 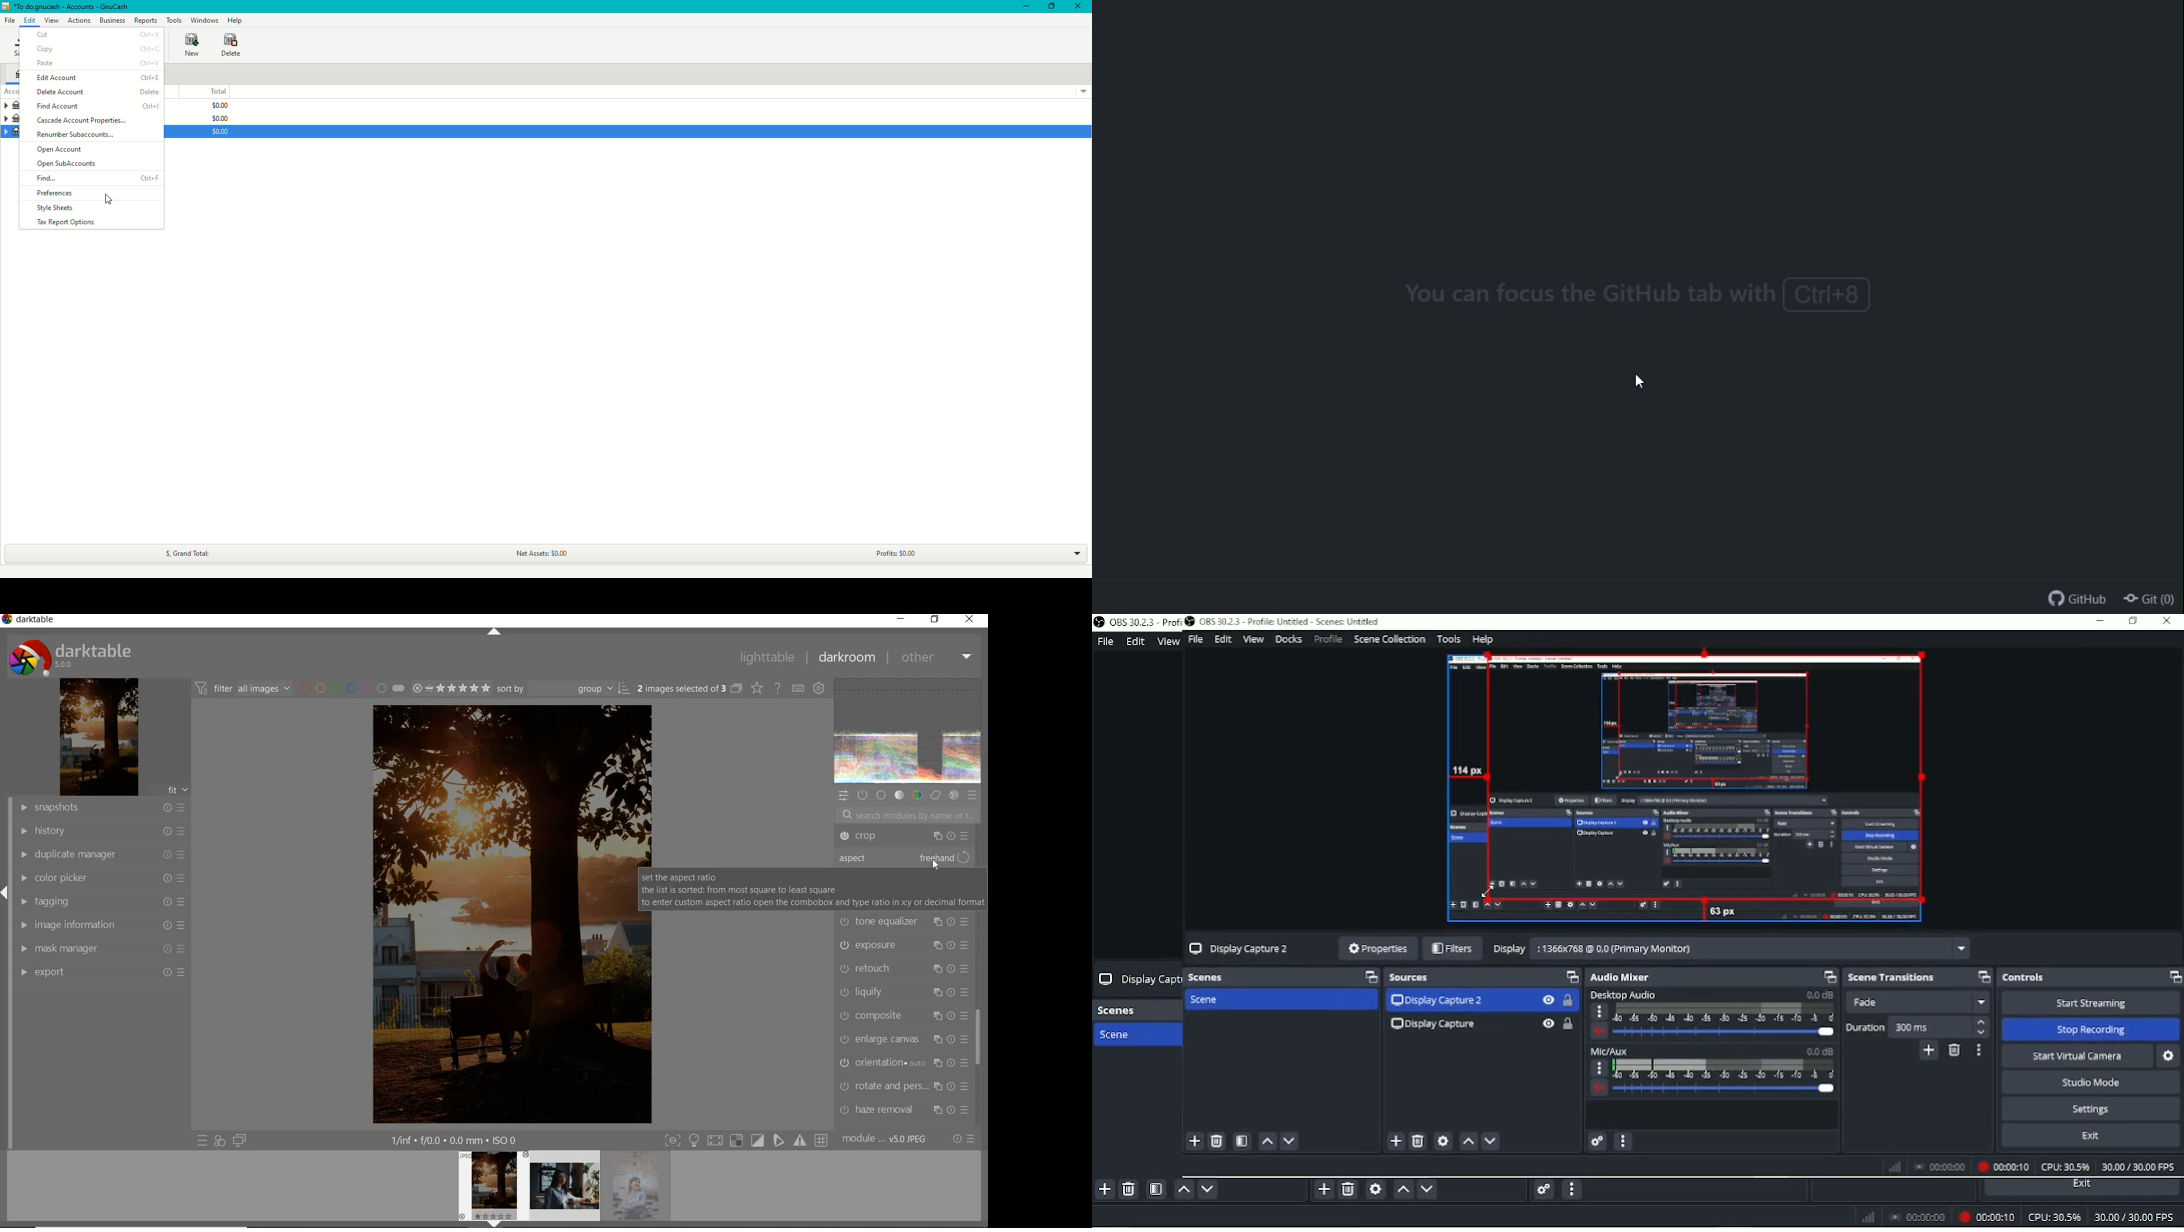 What do you see at coordinates (1123, 1010) in the screenshot?
I see `Scenes` at bounding box center [1123, 1010].